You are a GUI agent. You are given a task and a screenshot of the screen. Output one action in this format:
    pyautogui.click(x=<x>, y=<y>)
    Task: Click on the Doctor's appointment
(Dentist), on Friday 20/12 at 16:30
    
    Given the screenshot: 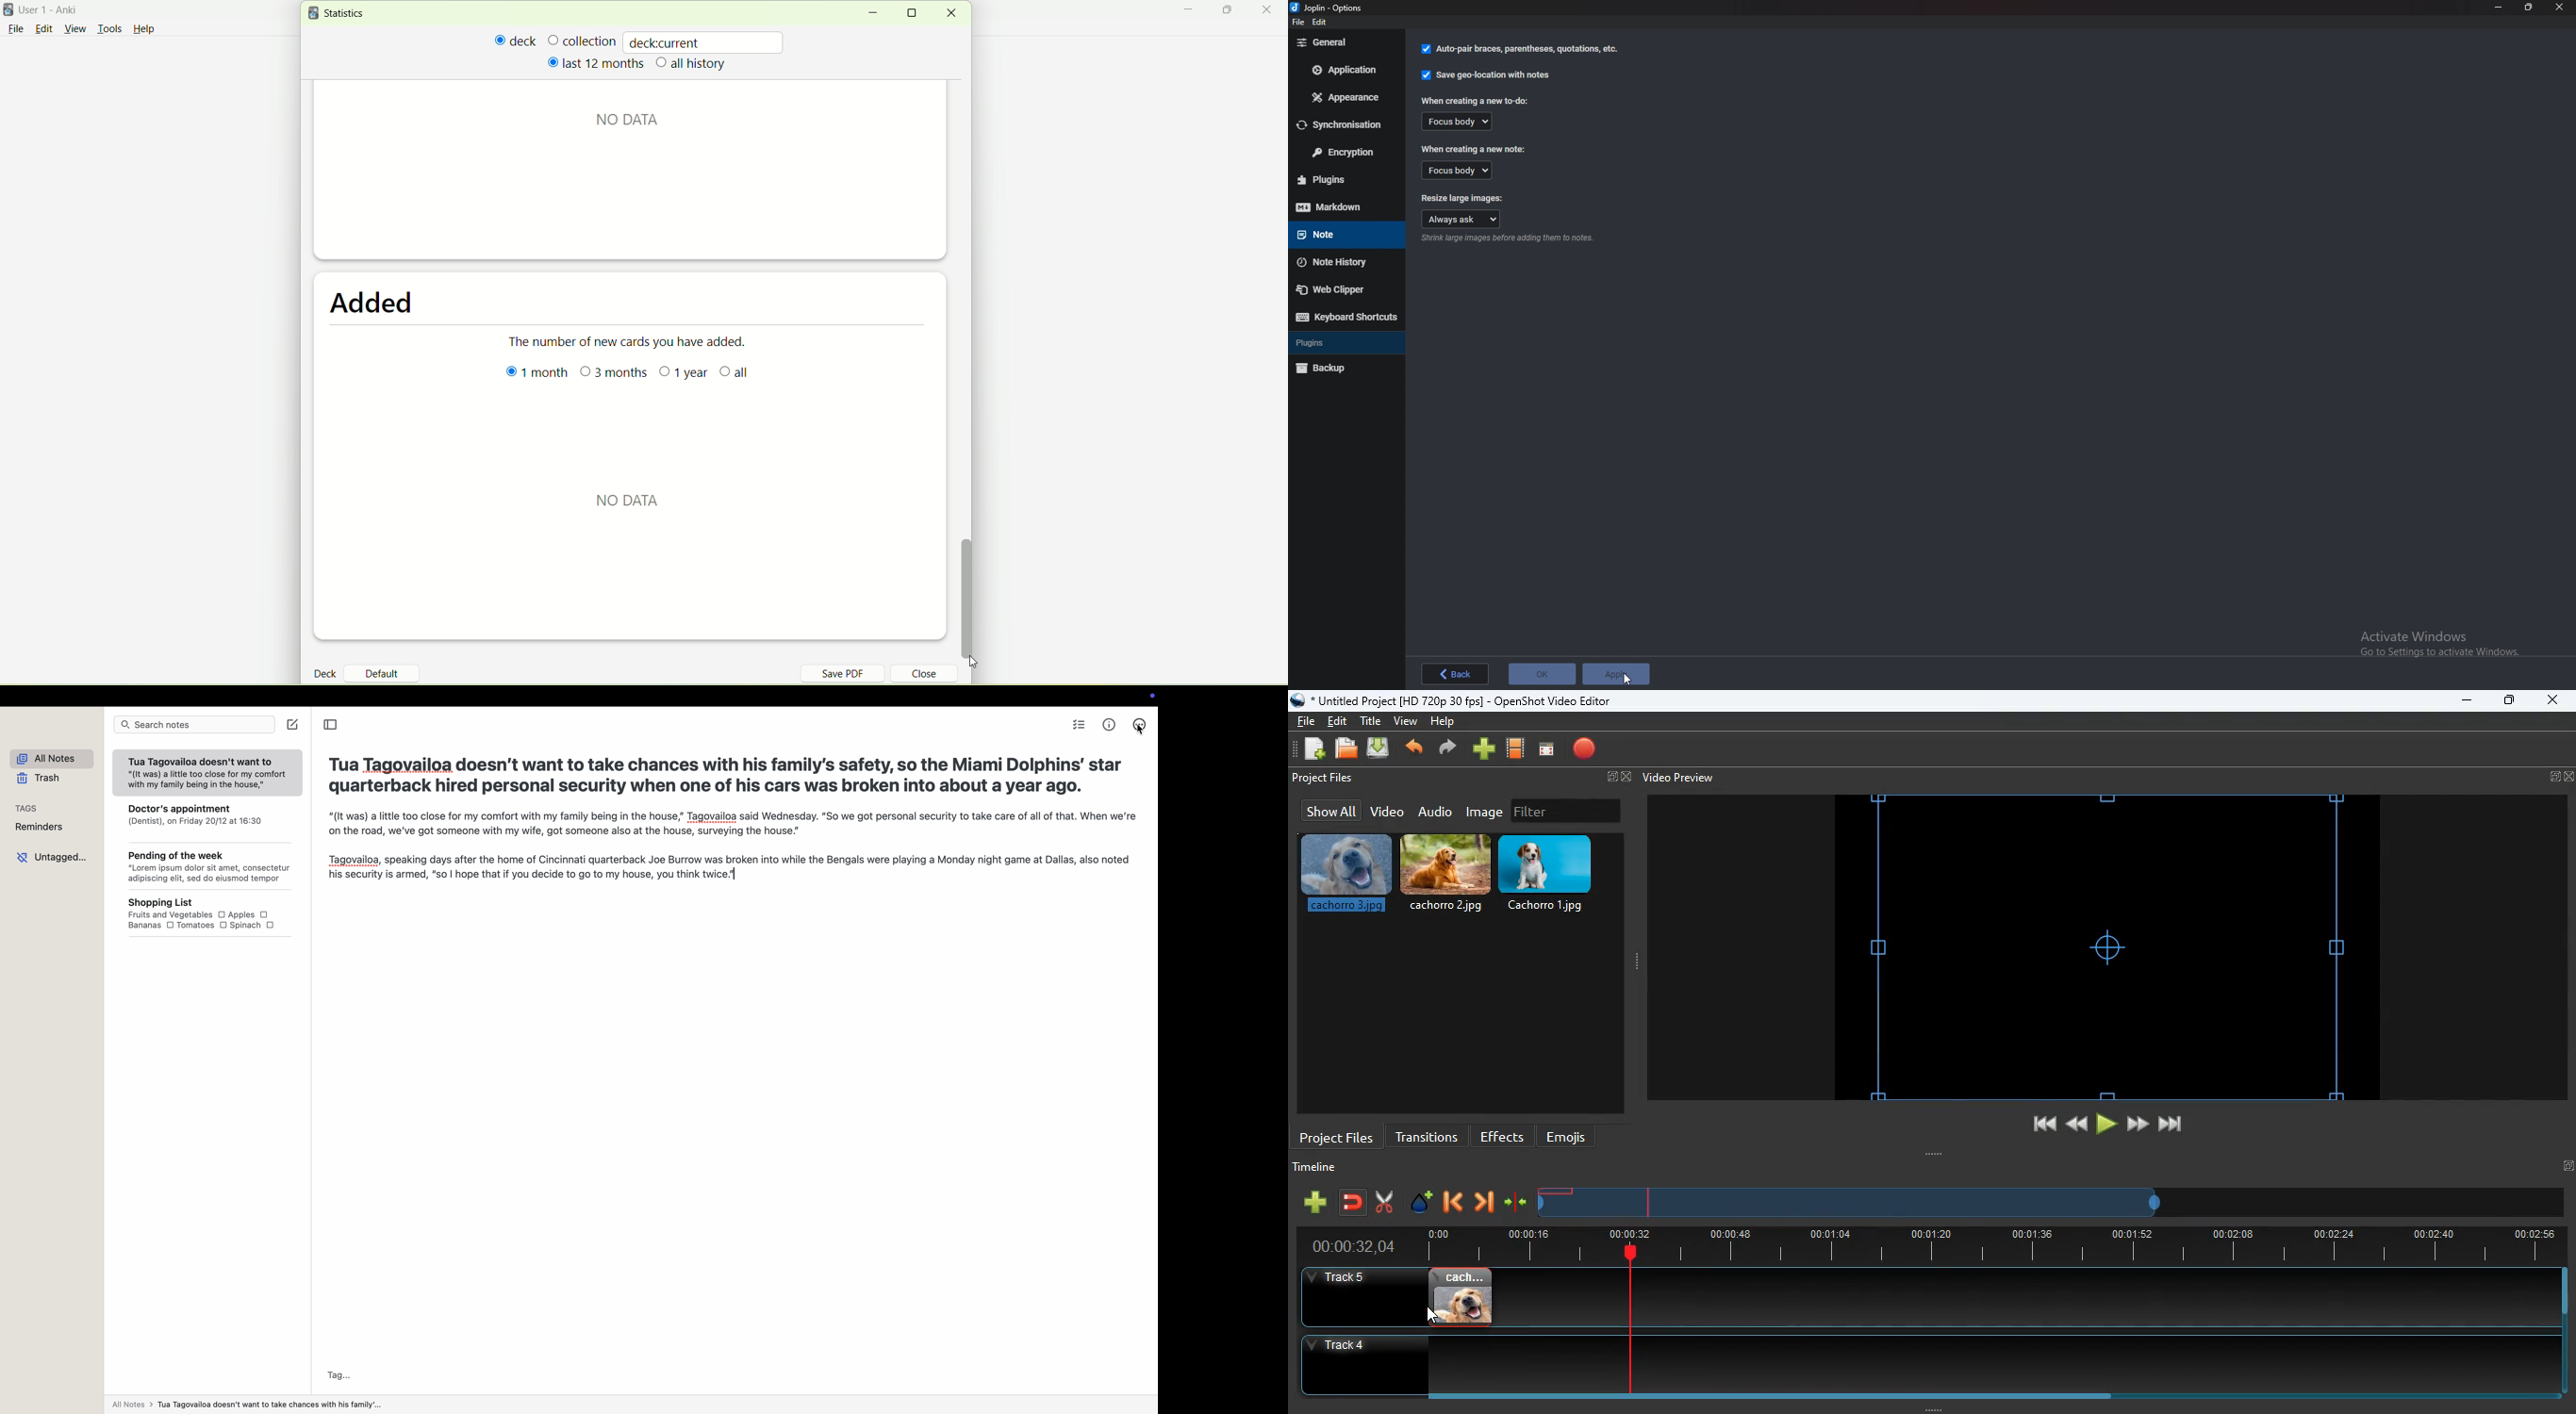 What is the action you would take?
    pyautogui.click(x=209, y=820)
    